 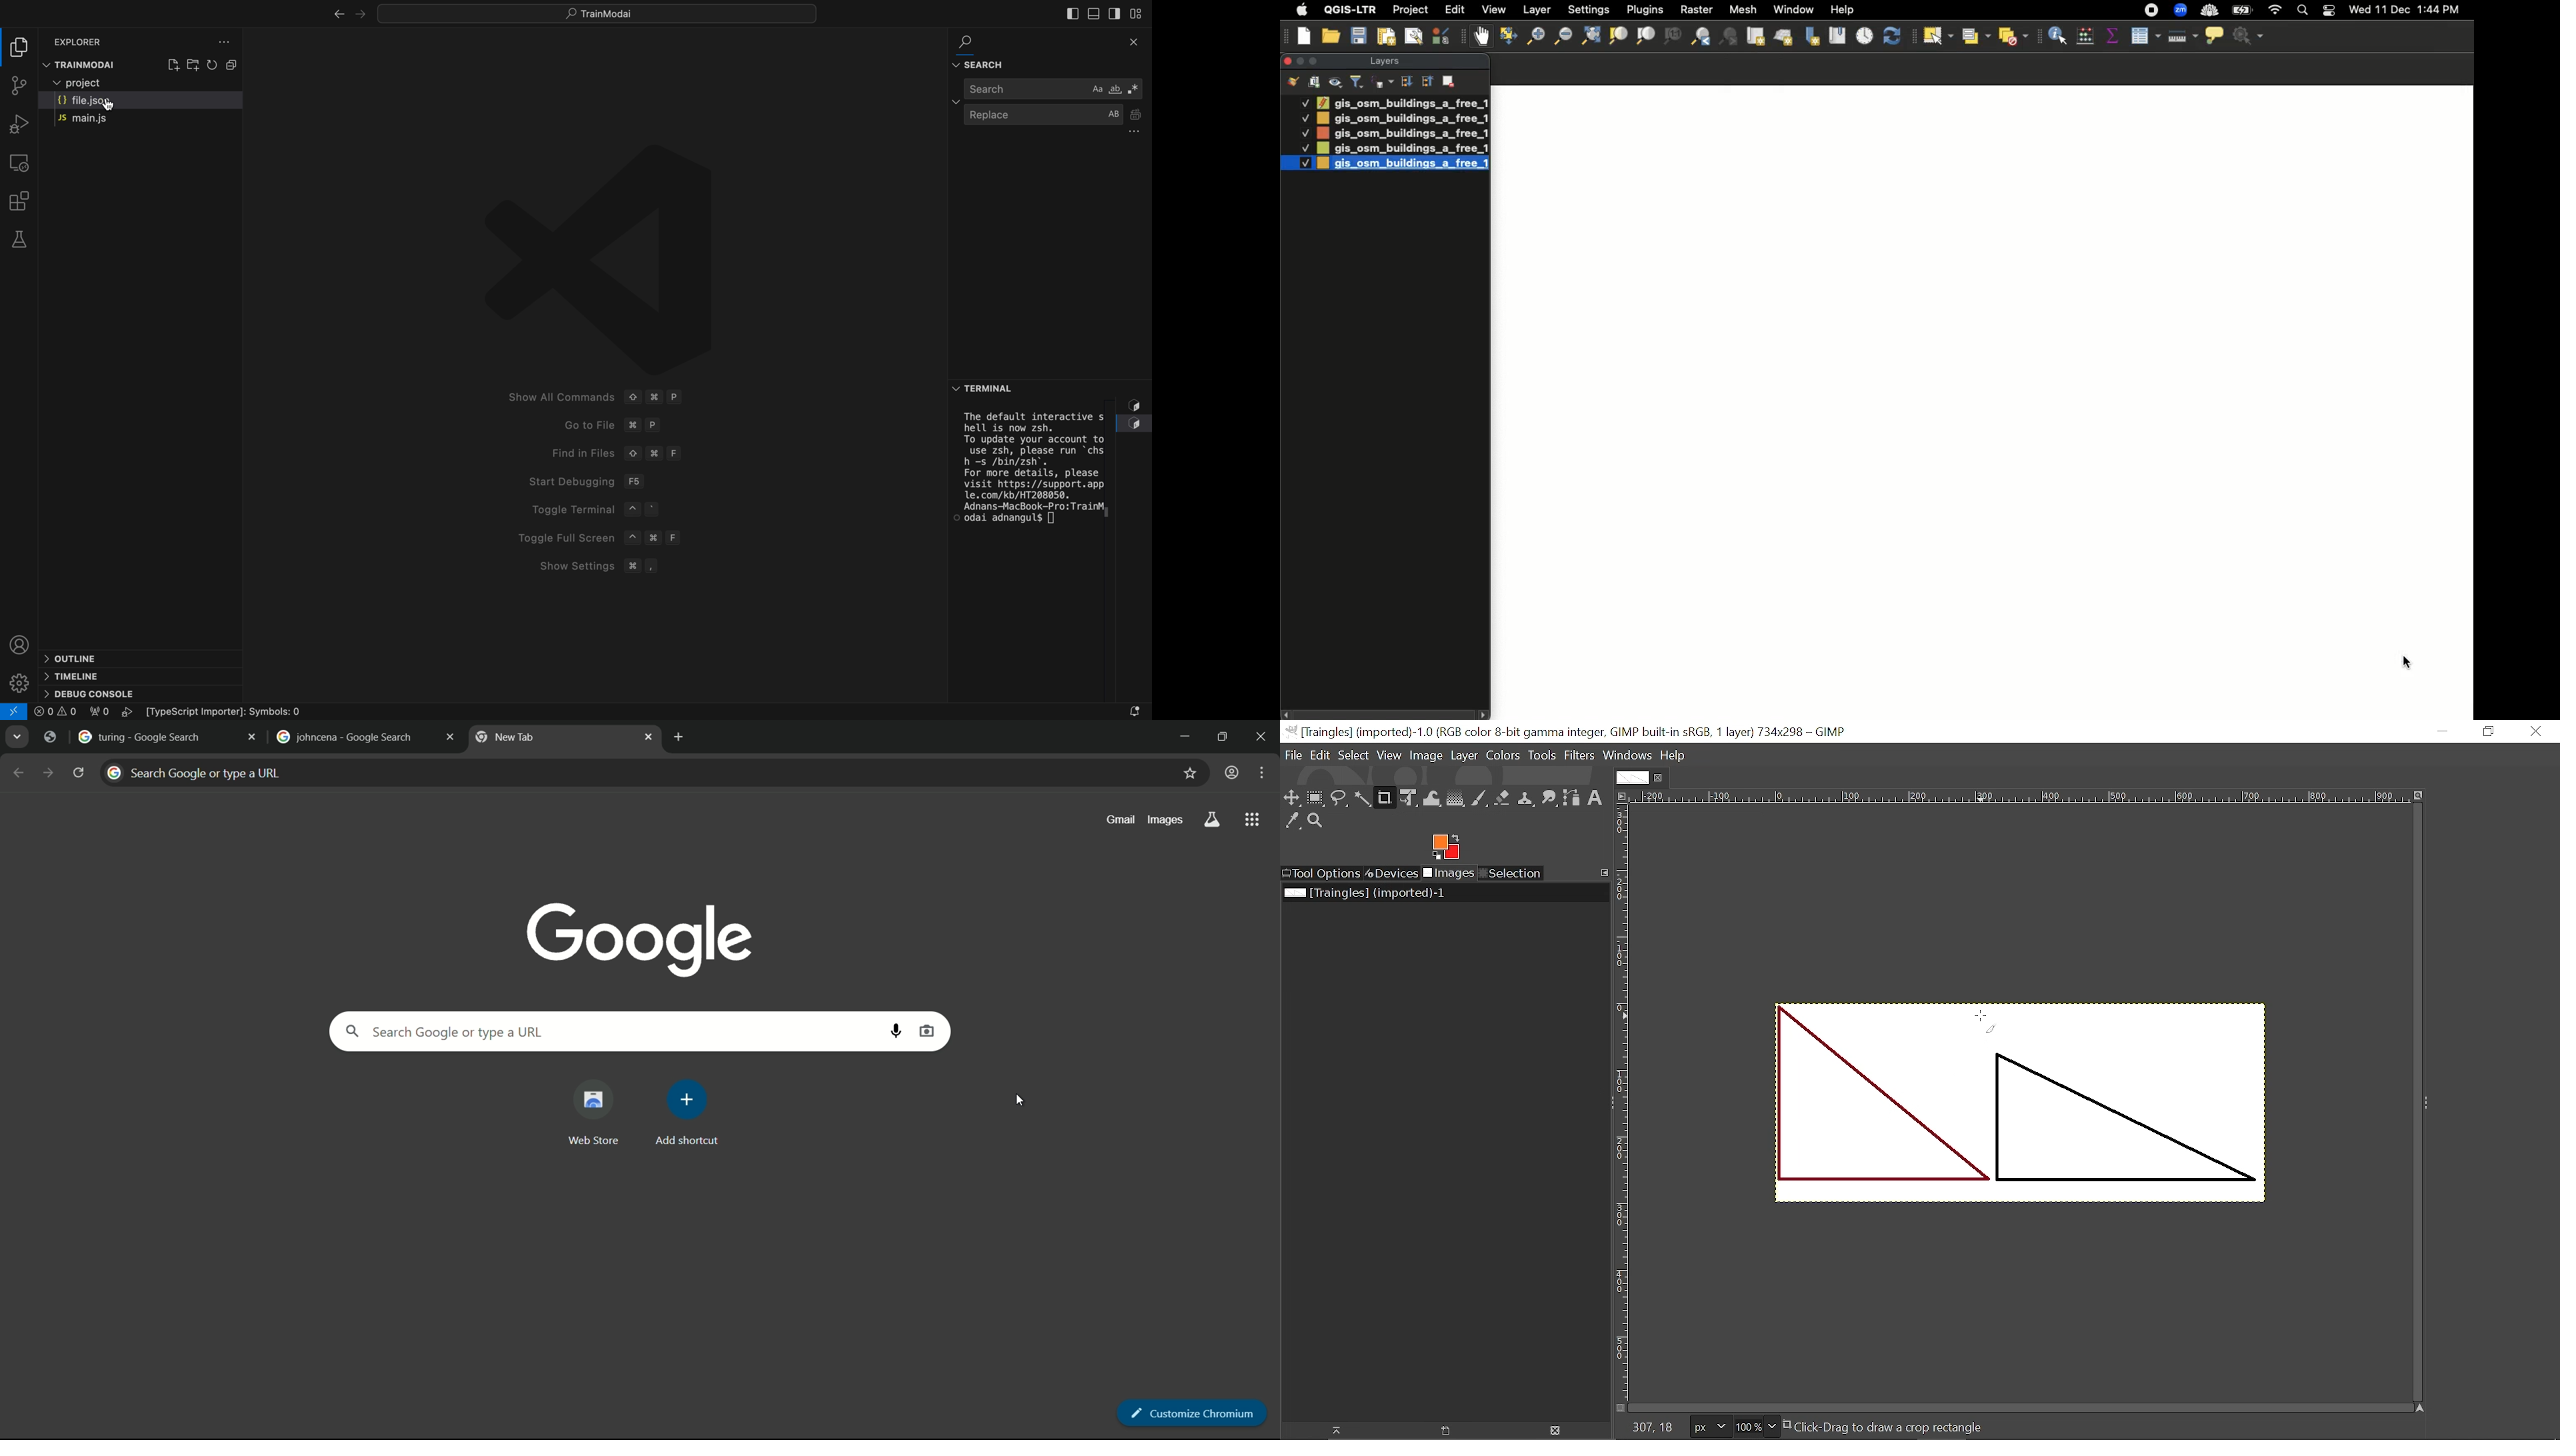 I want to click on Devices, so click(x=1392, y=873).